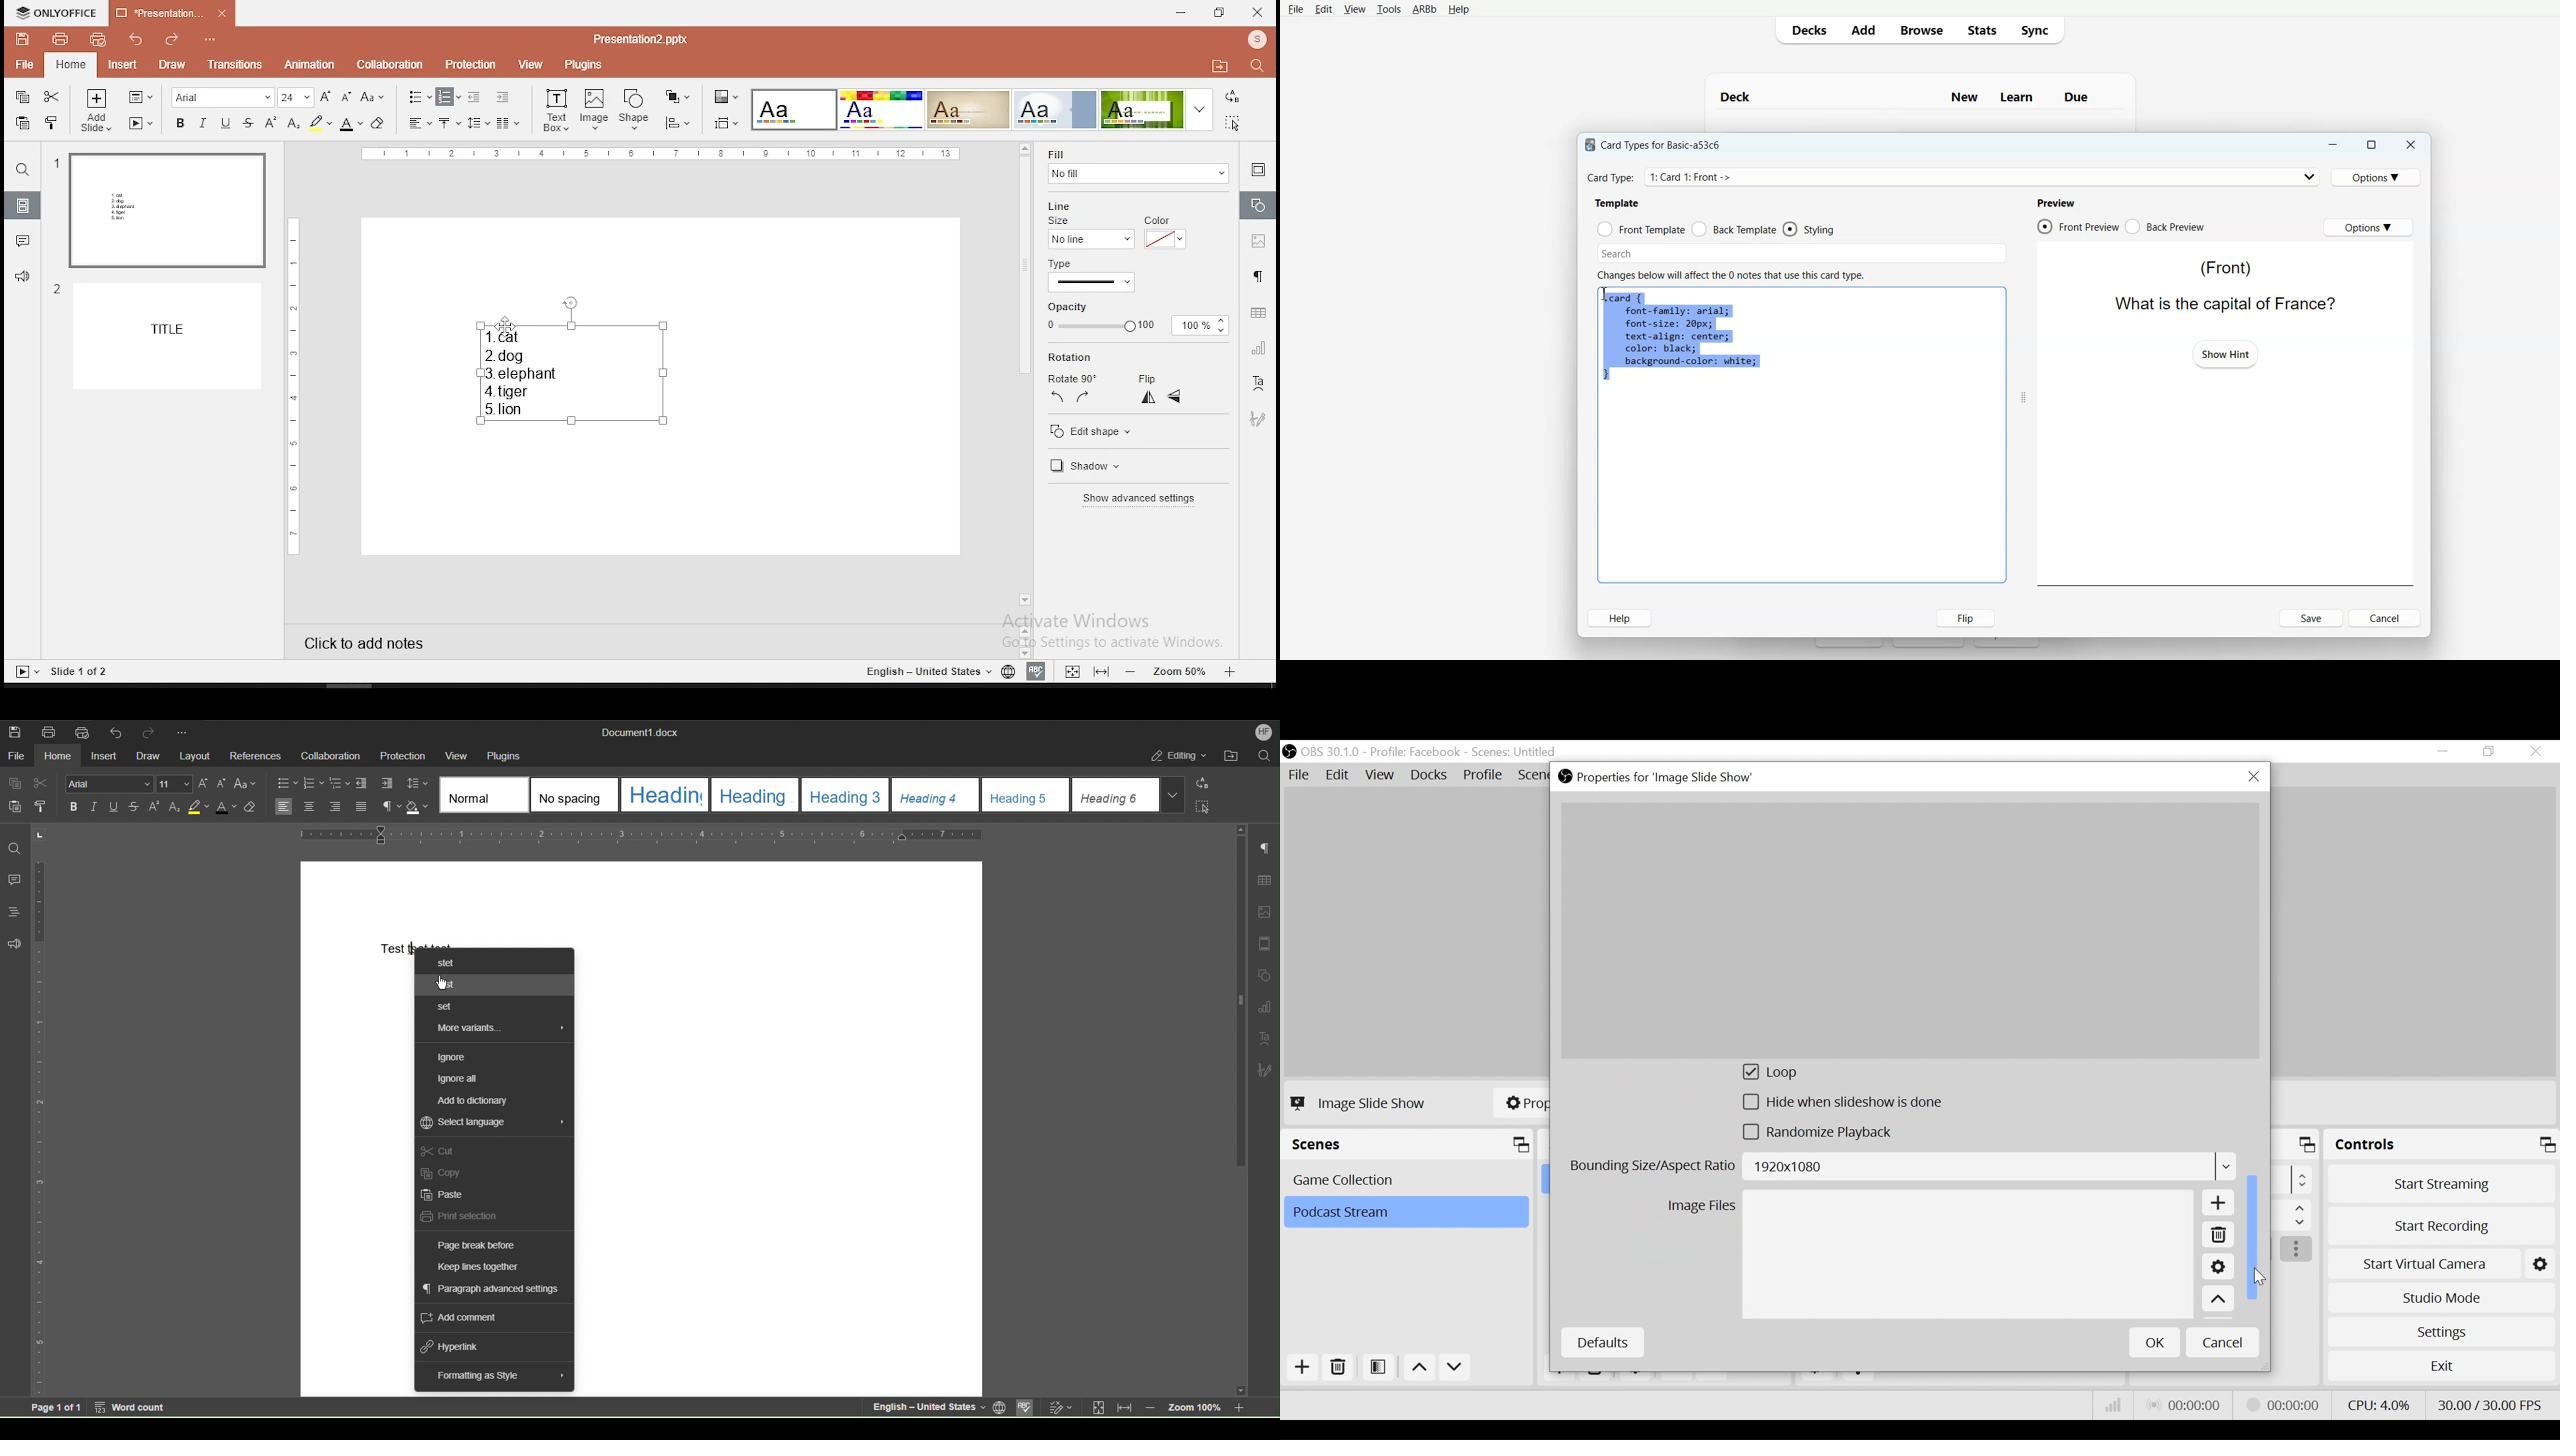  Describe the element at coordinates (1618, 203) in the screenshot. I see `Template` at that location.